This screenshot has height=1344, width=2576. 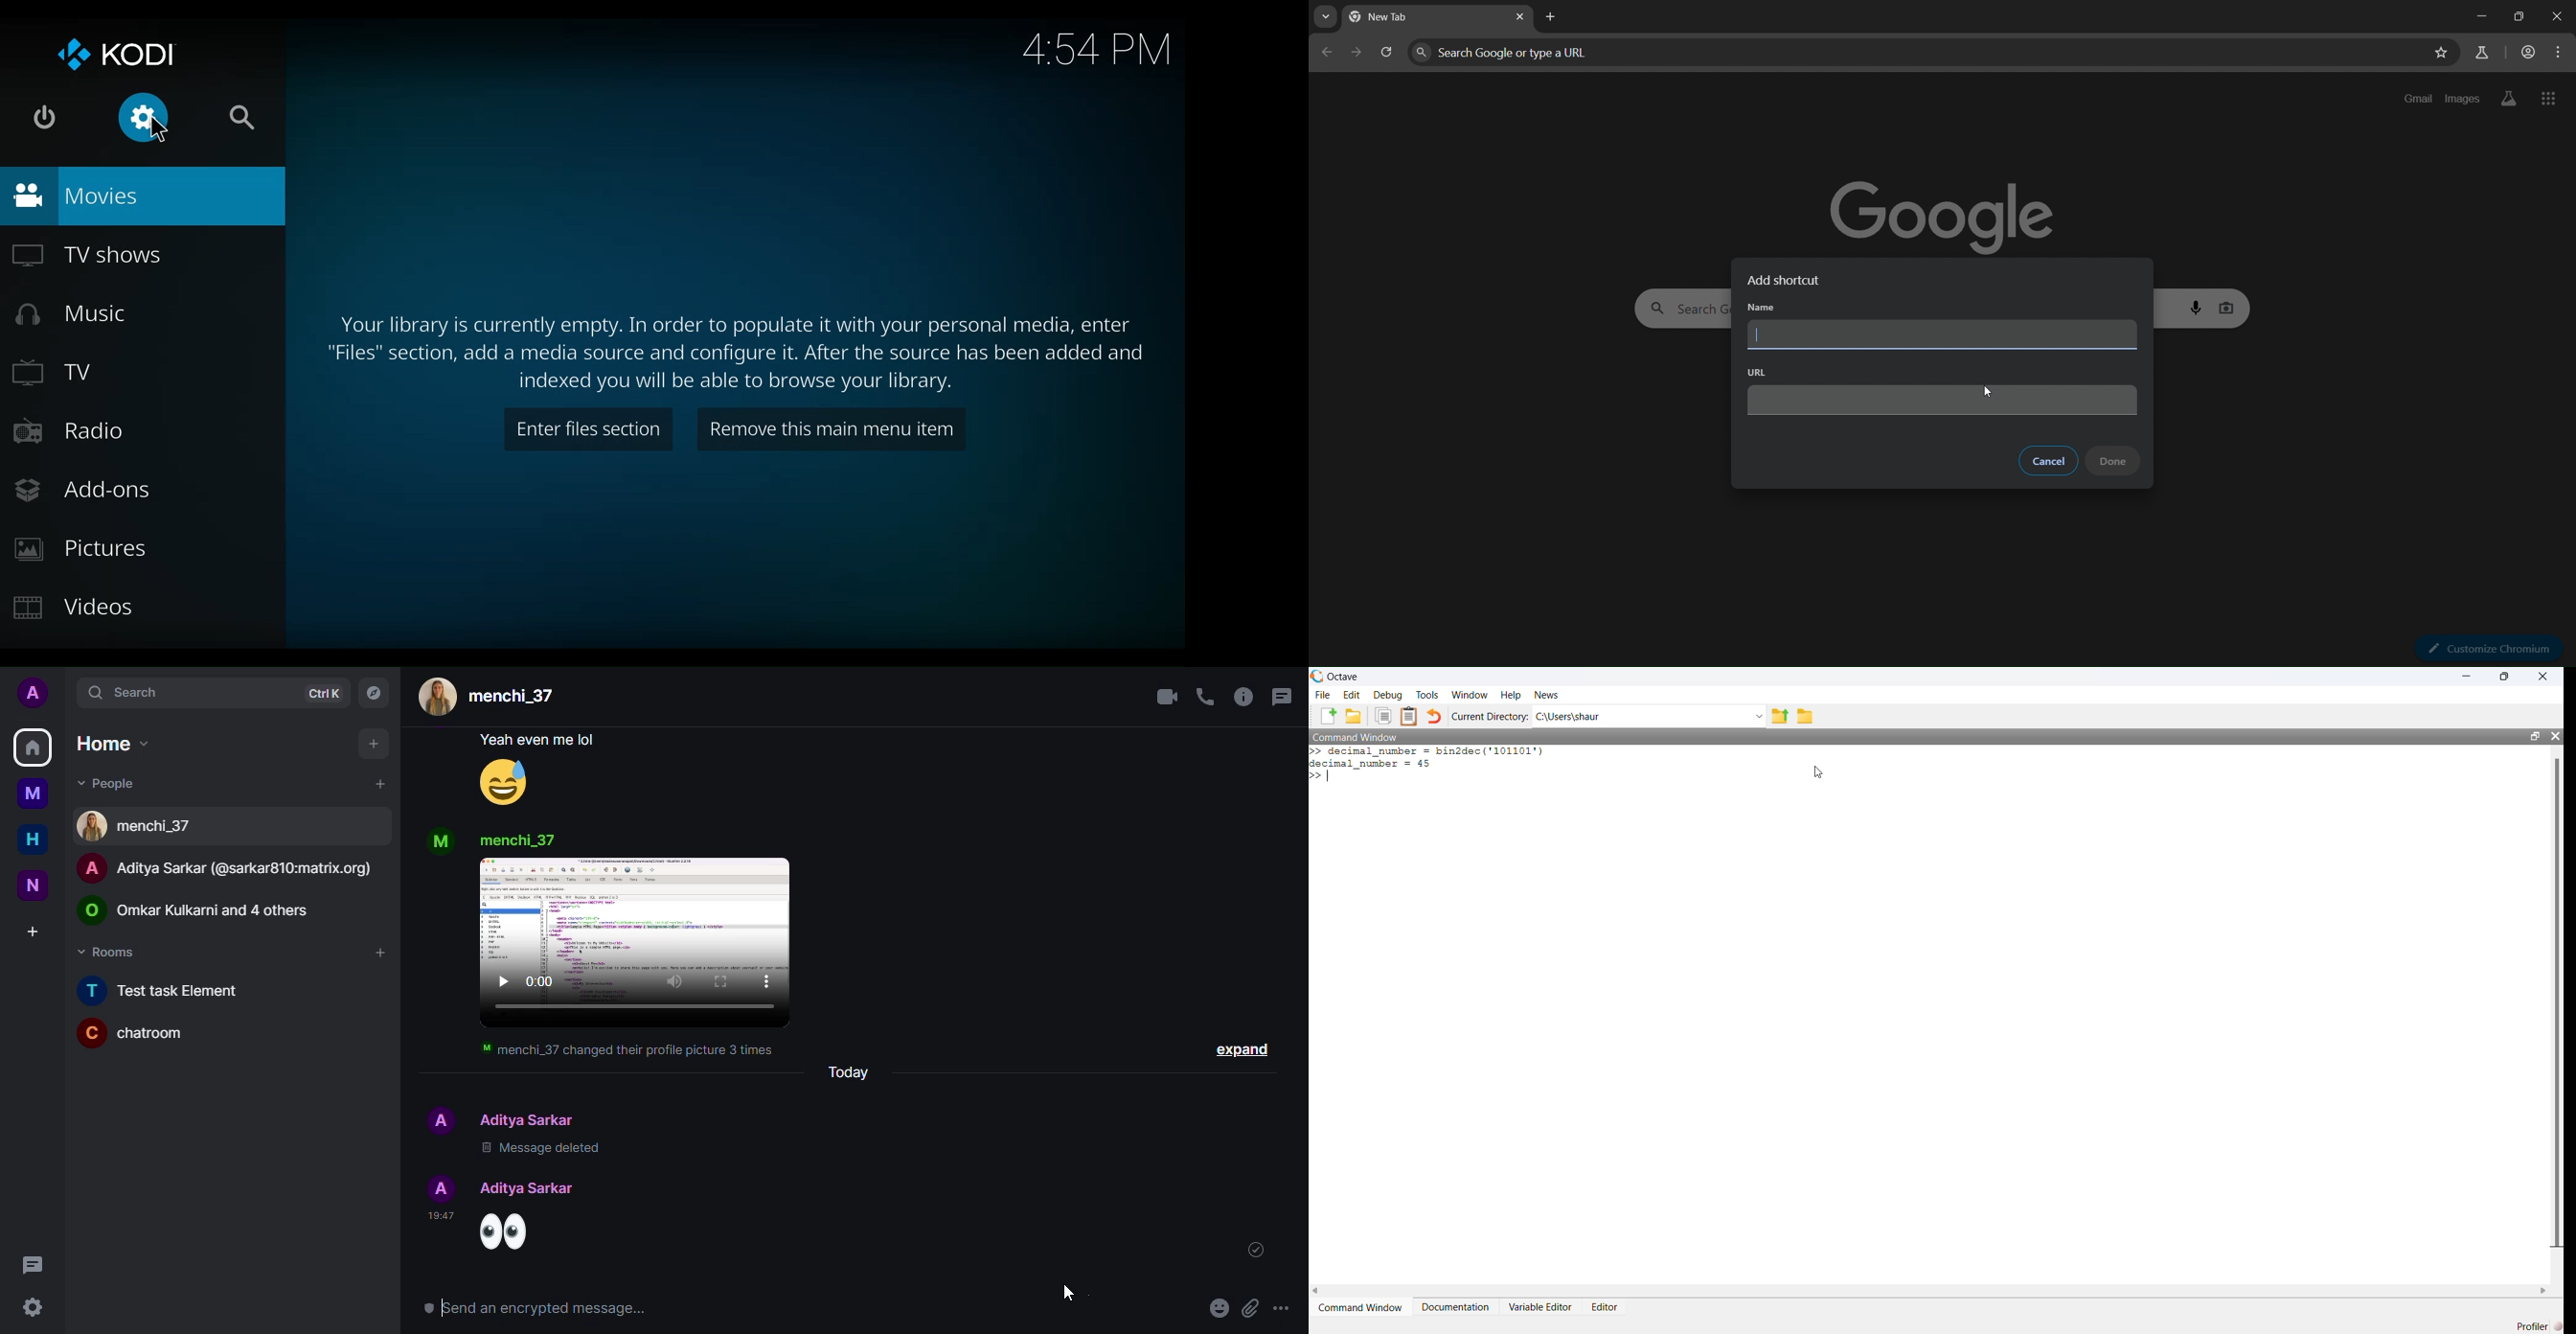 What do you see at coordinates (515, 783) in the screenshot?
I see `emoji` at bounding box center [515, 783].